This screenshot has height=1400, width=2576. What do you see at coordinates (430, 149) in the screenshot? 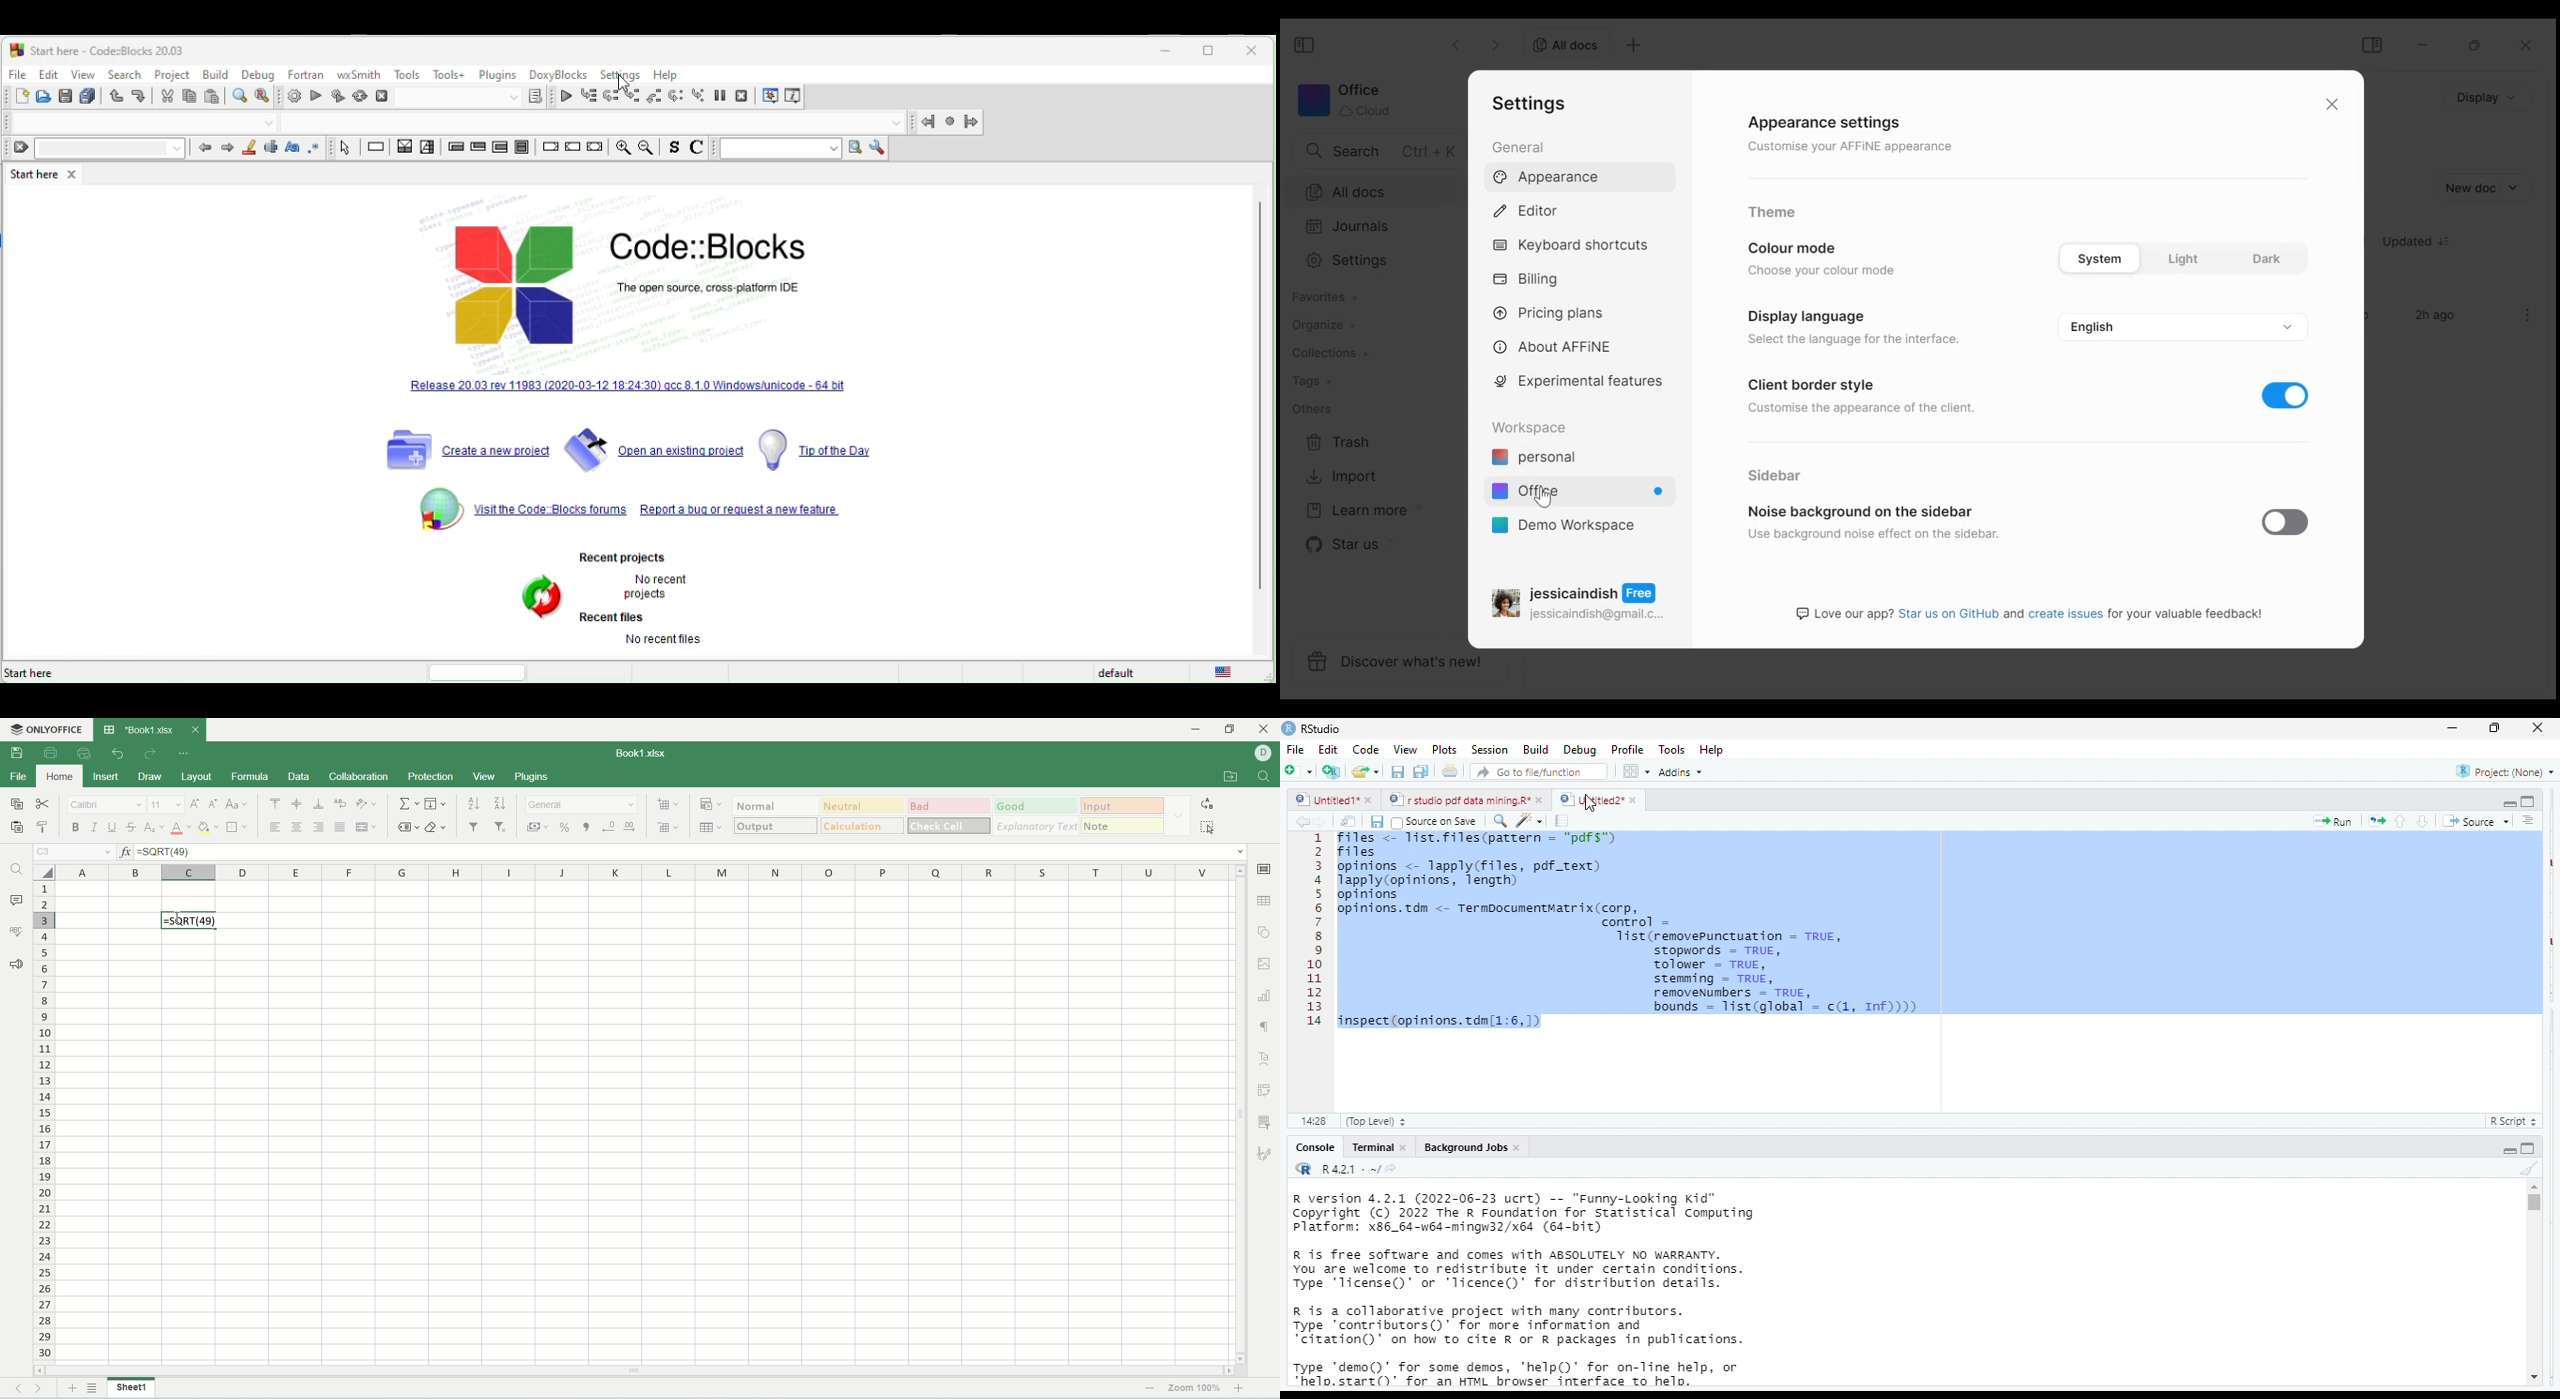
I see `selection` at bounding box center [430, 149].